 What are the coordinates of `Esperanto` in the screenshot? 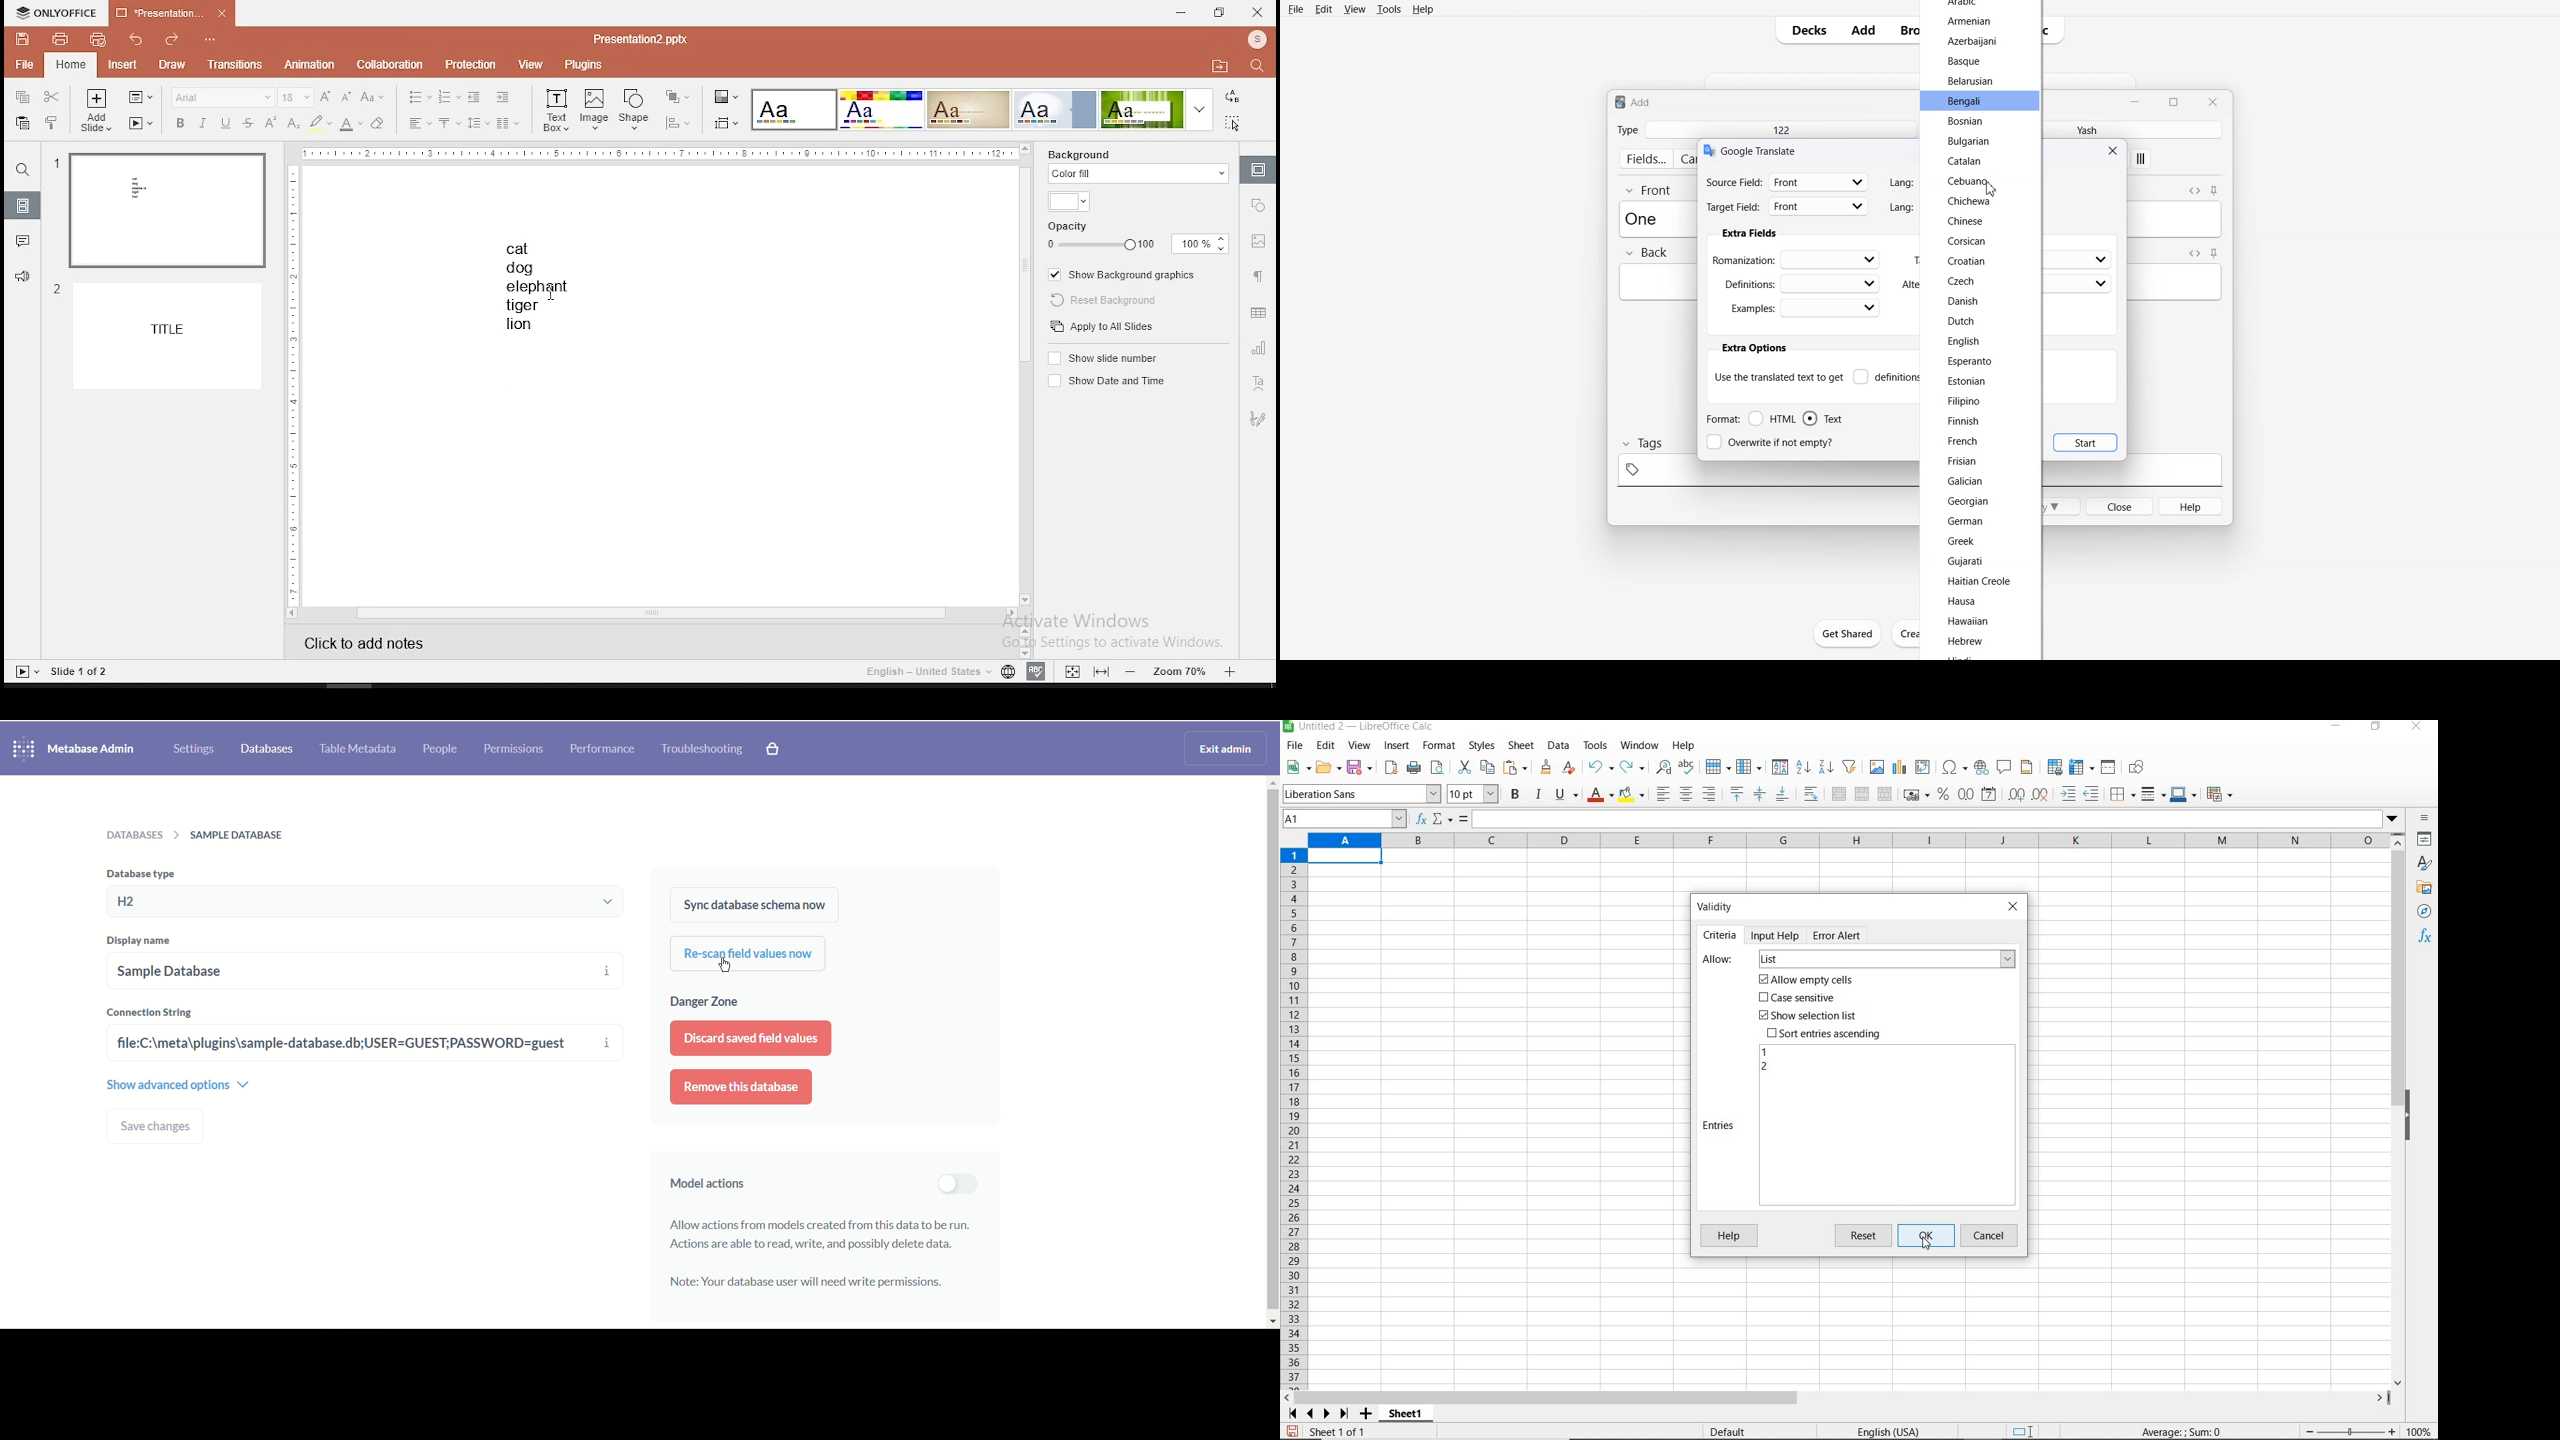 It's located at (1971, 363).